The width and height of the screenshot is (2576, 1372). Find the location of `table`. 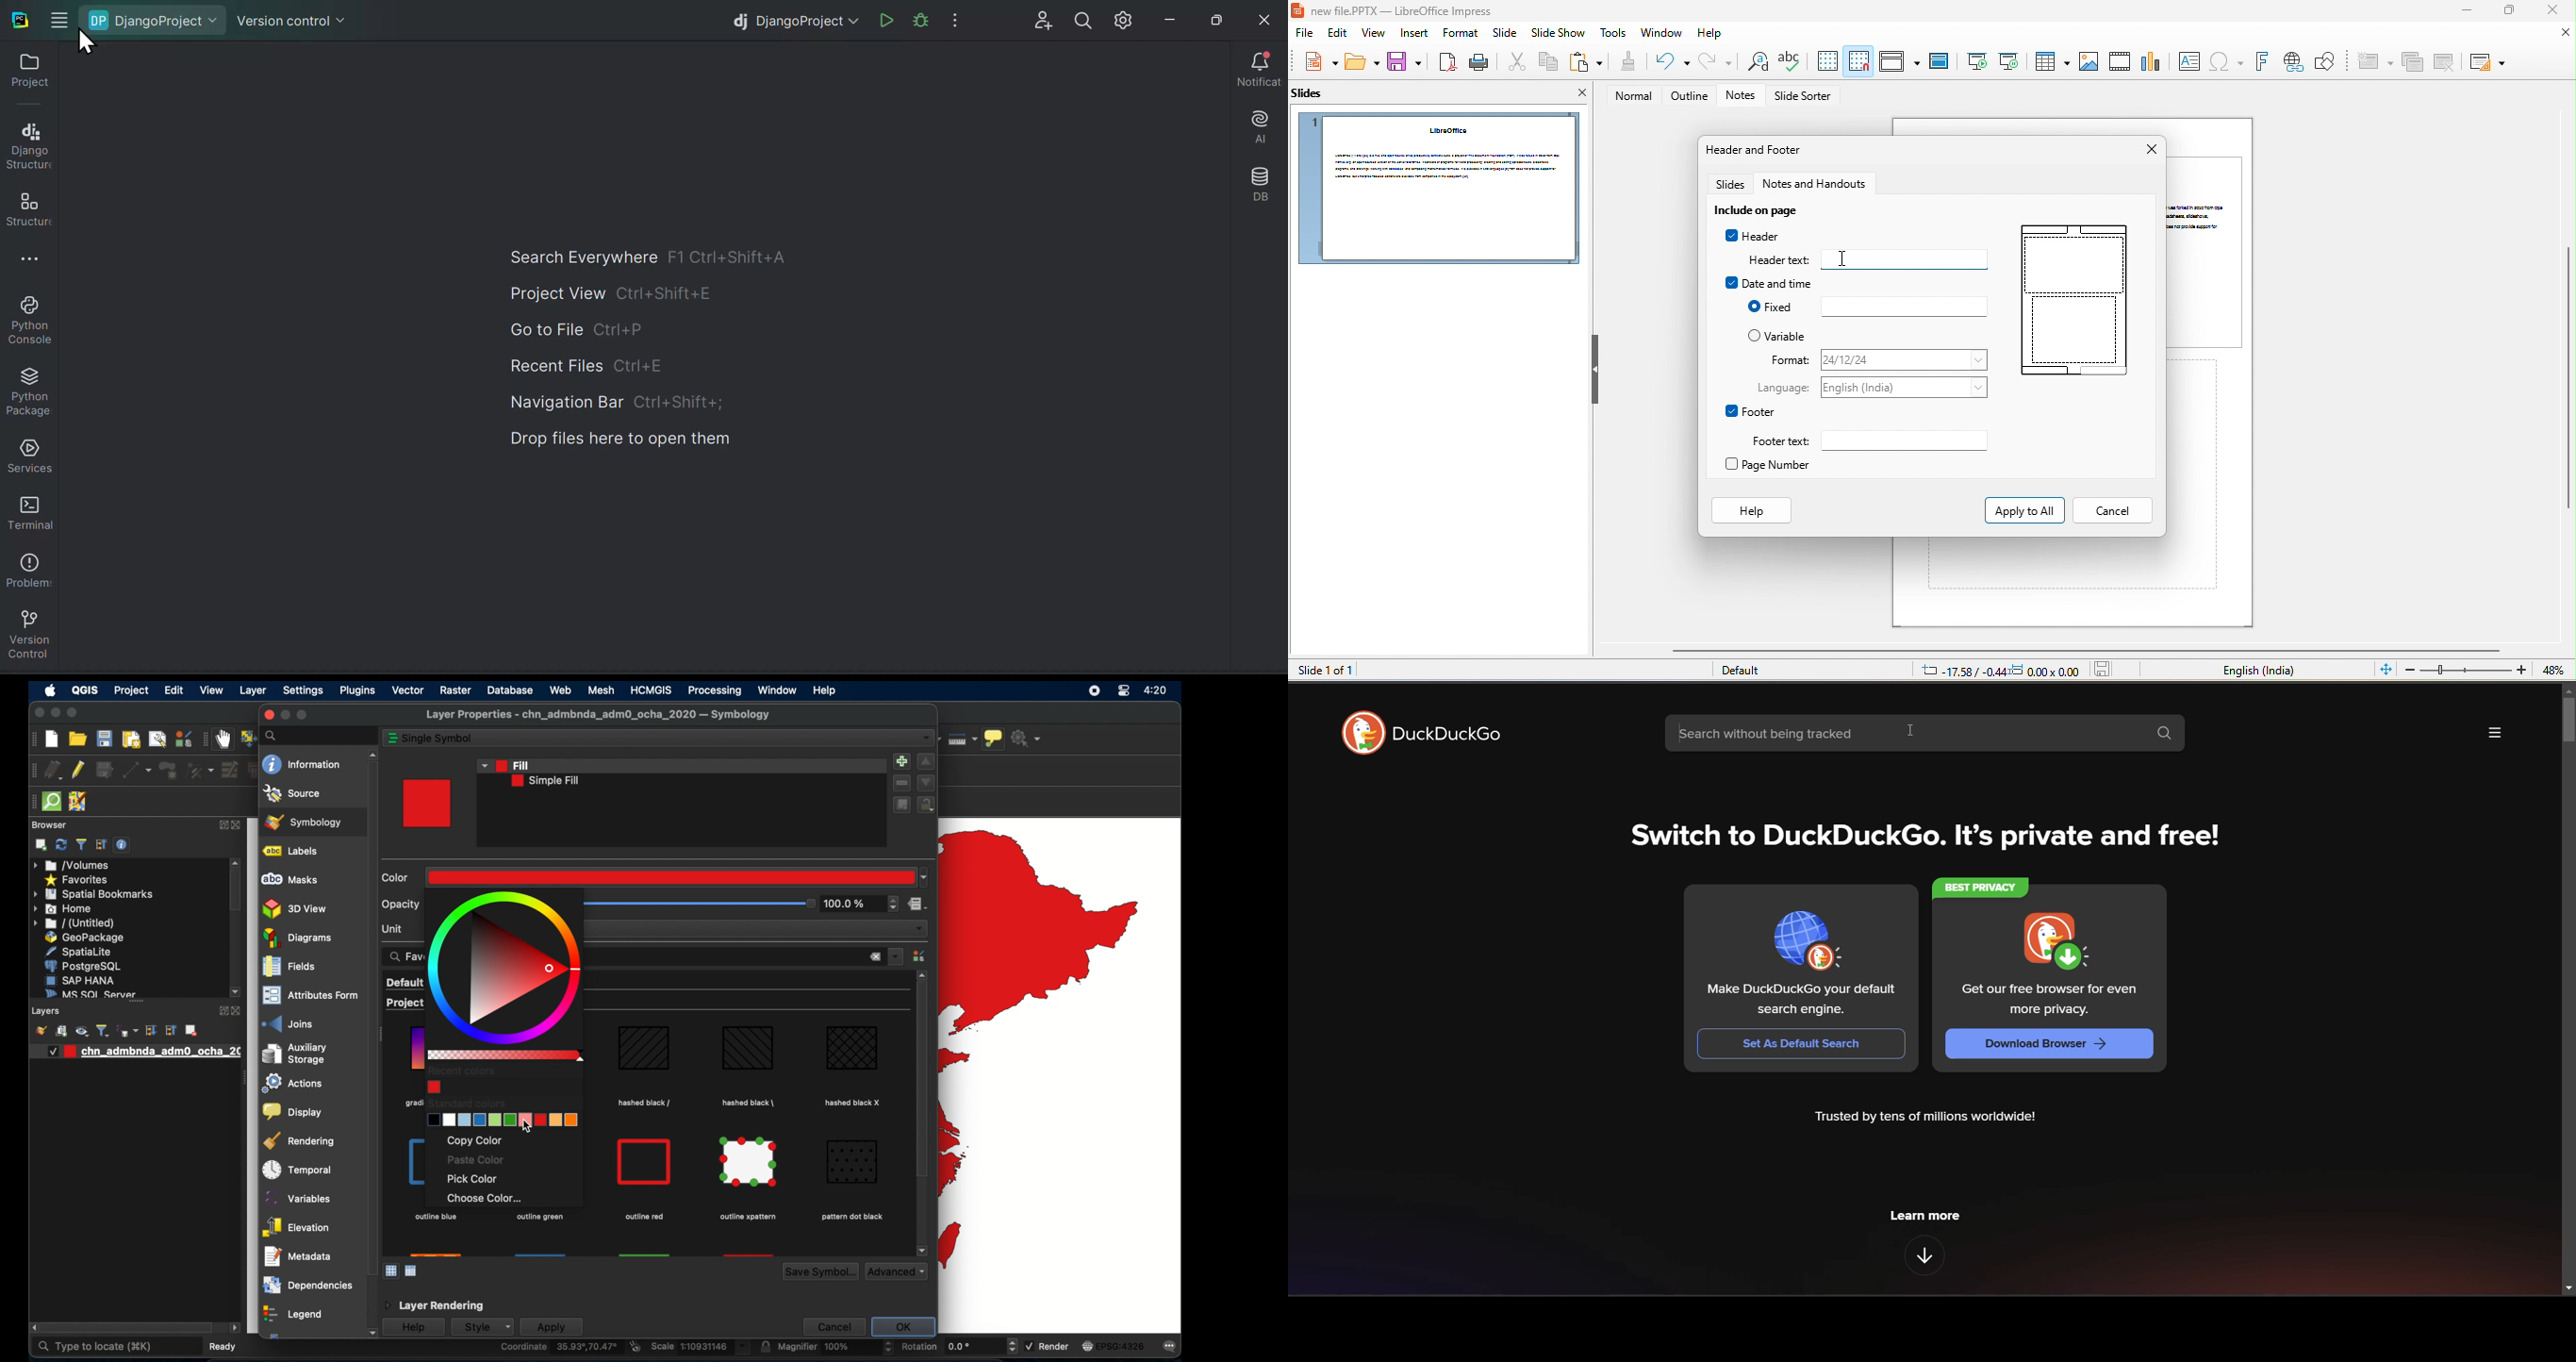

table is located at coordinates (2050, 60).